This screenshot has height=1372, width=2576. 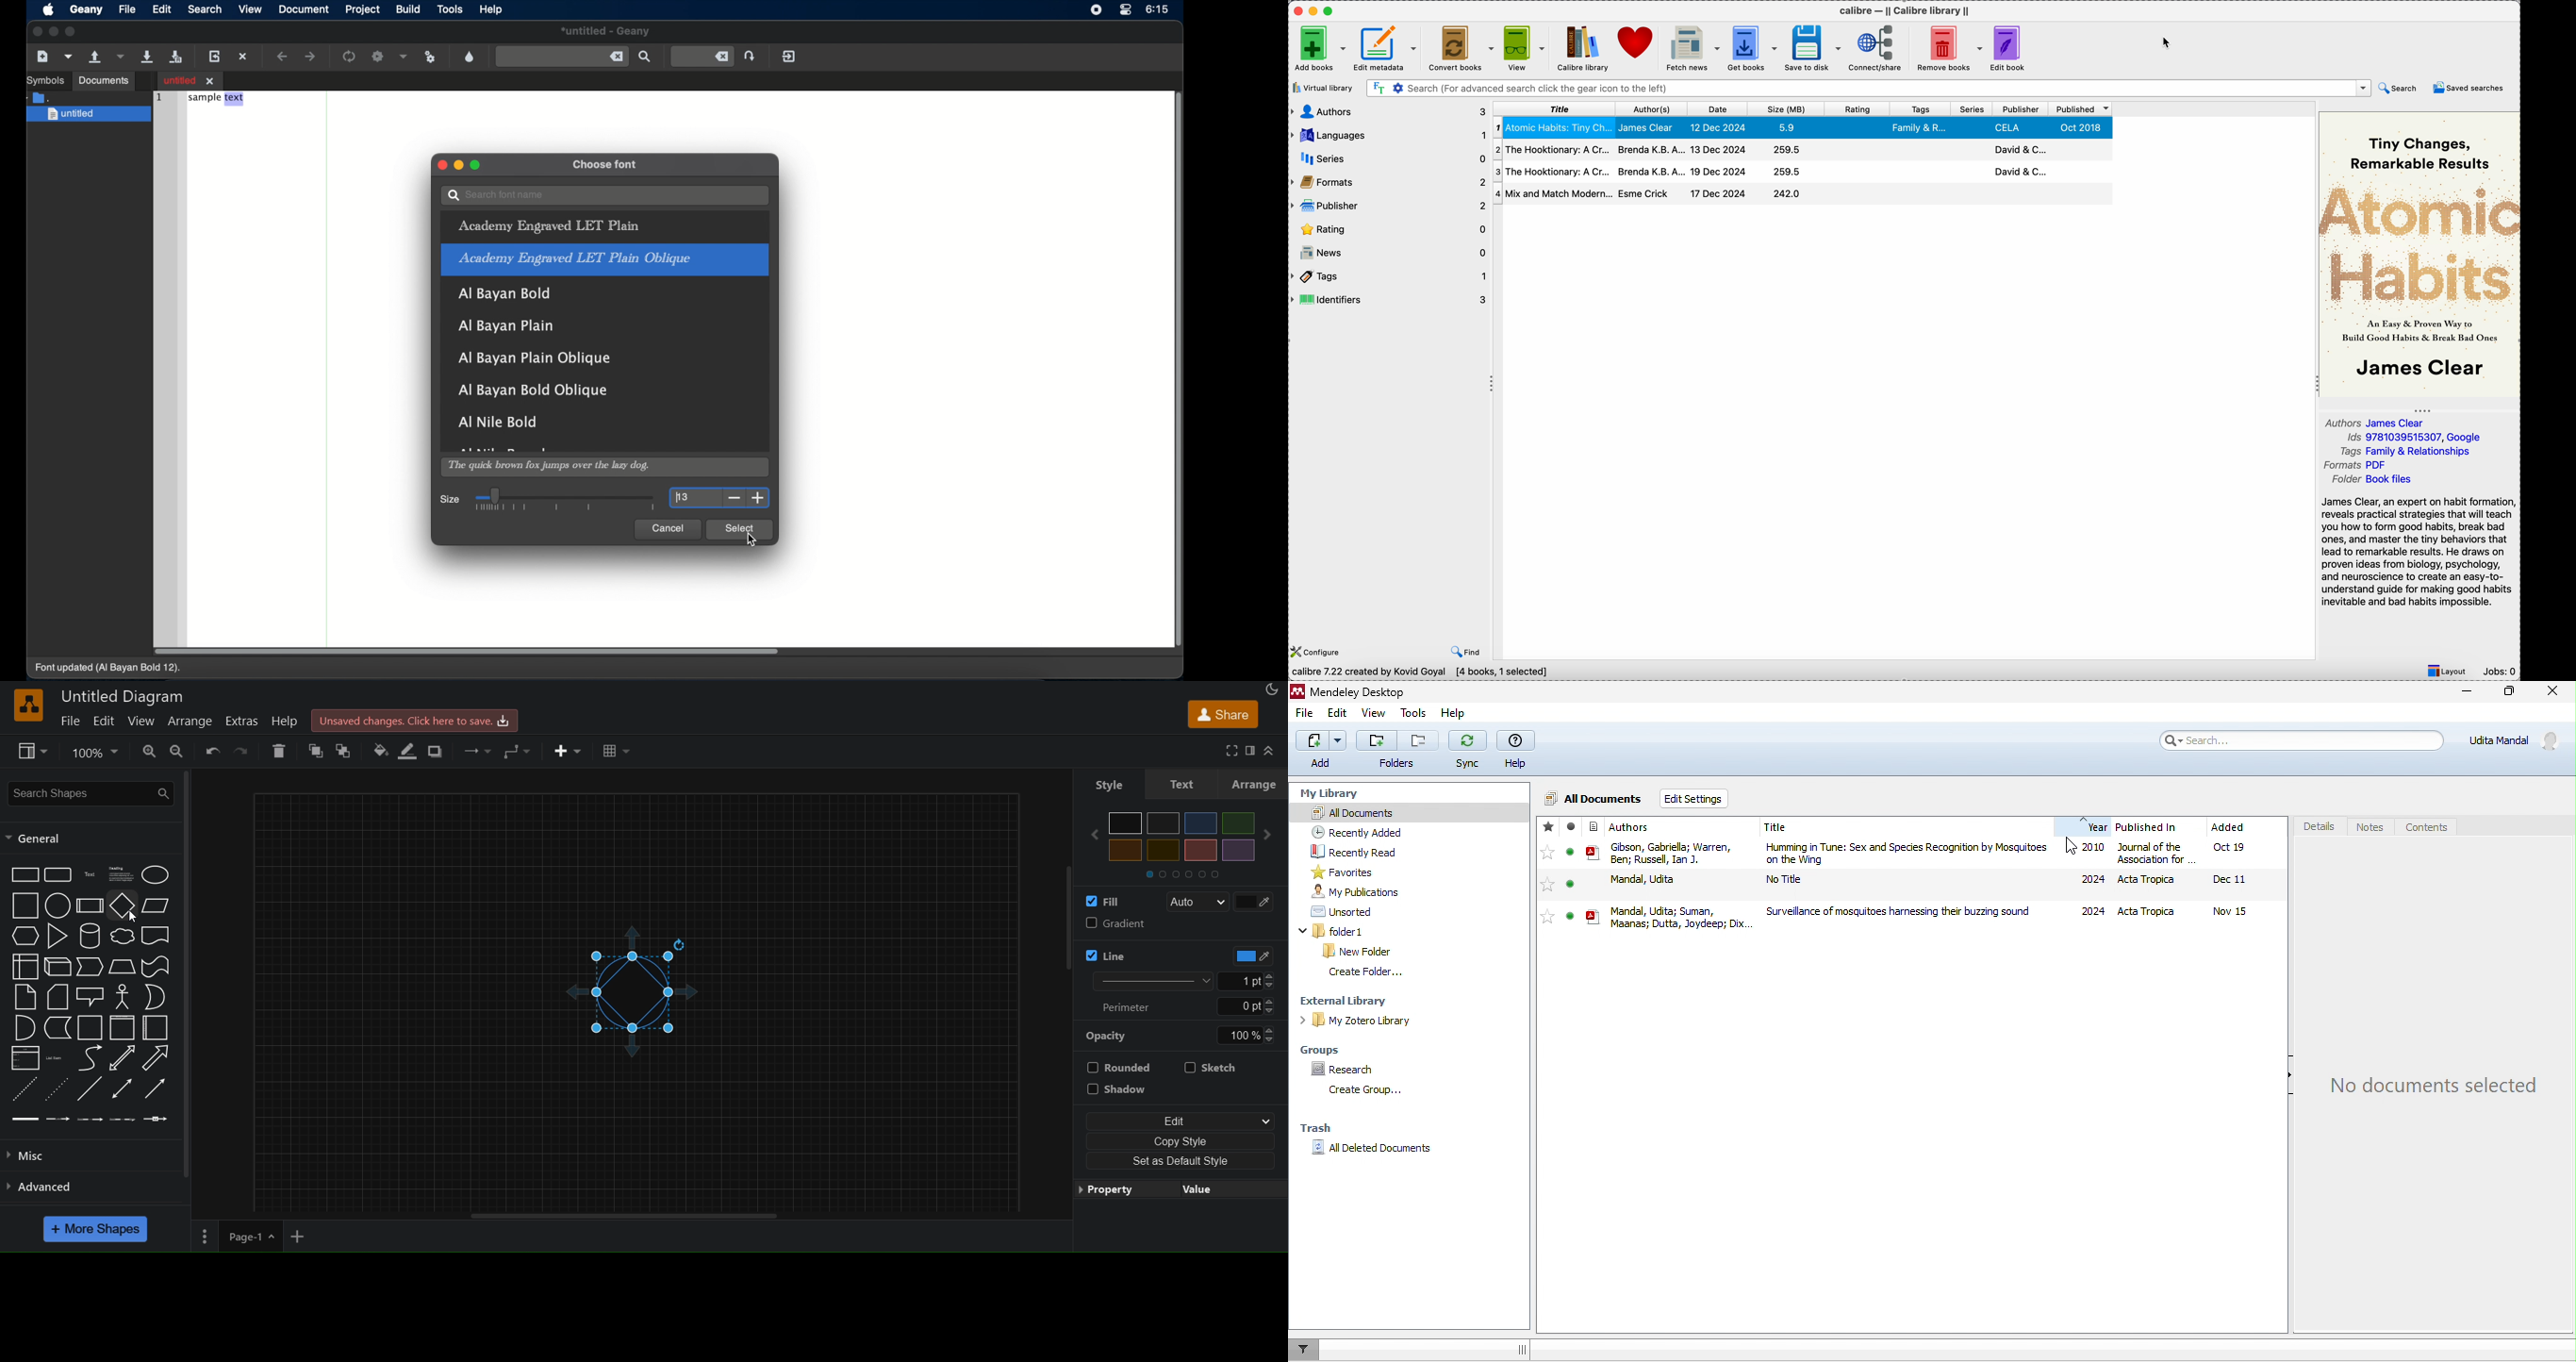 What do you see at coordinates (1197, 902) in the screenshot?
I see `auto` at bounding box center [1197, 902].